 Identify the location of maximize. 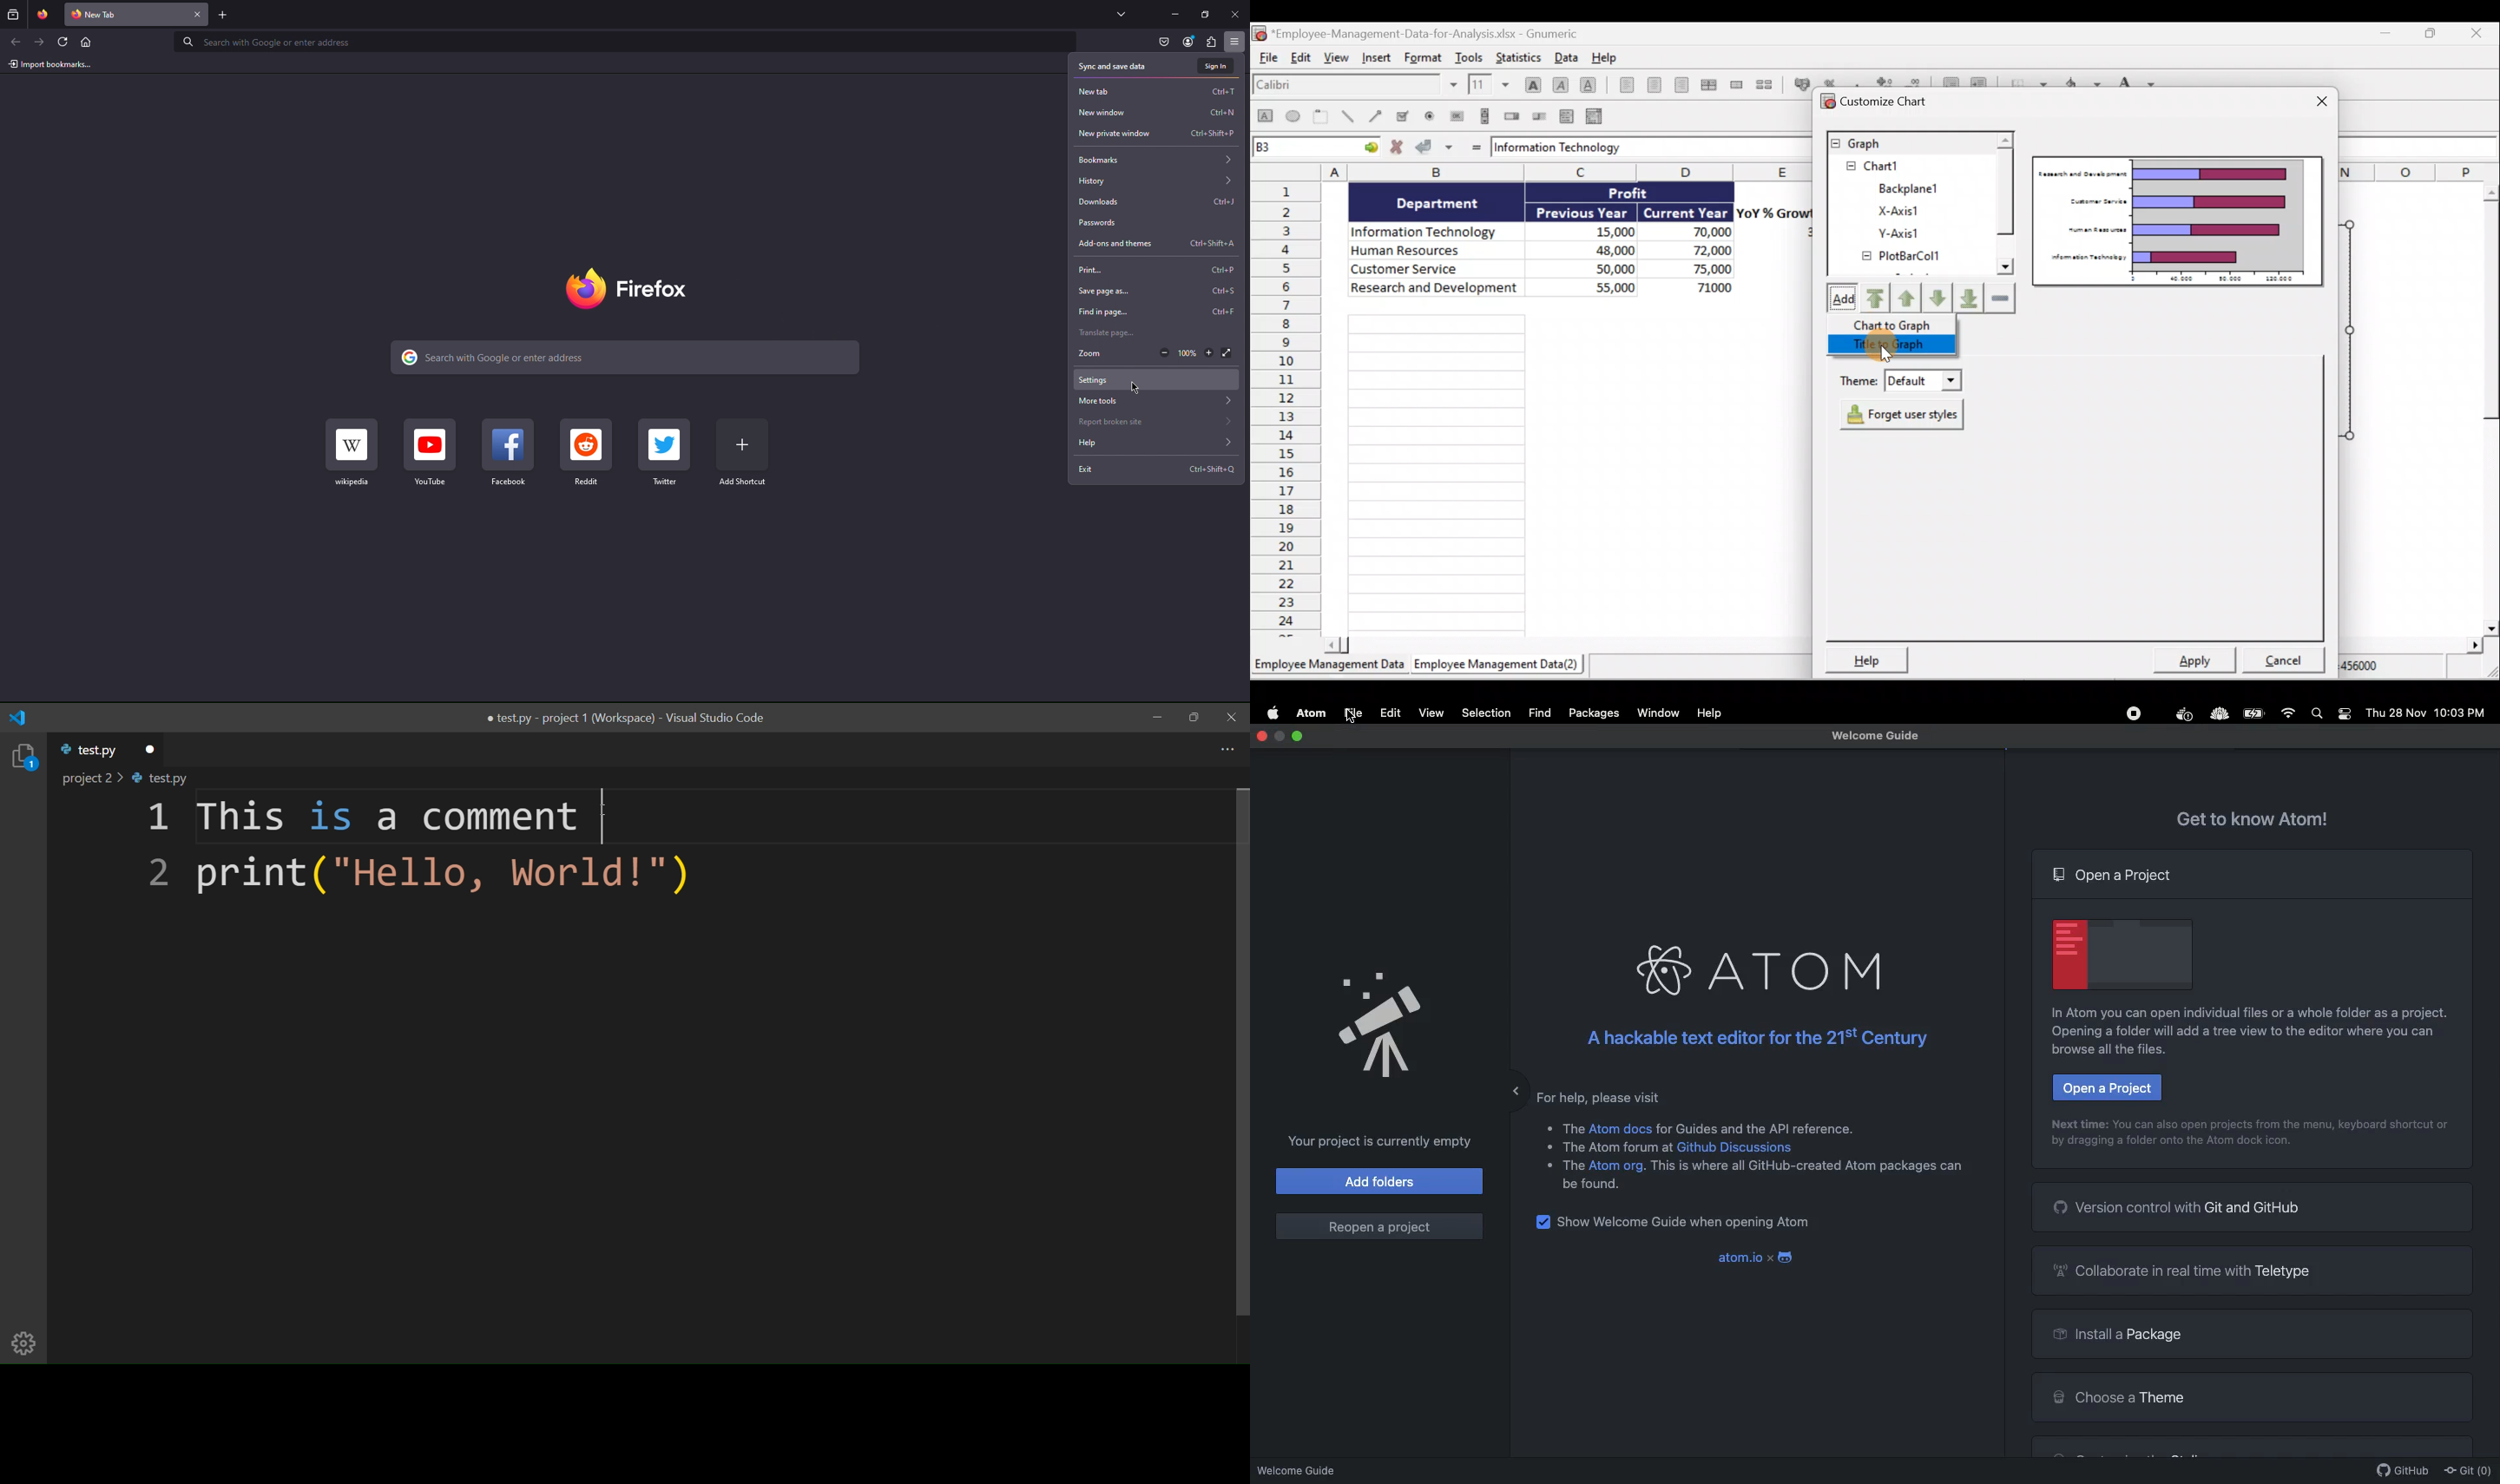
(1194, 718).